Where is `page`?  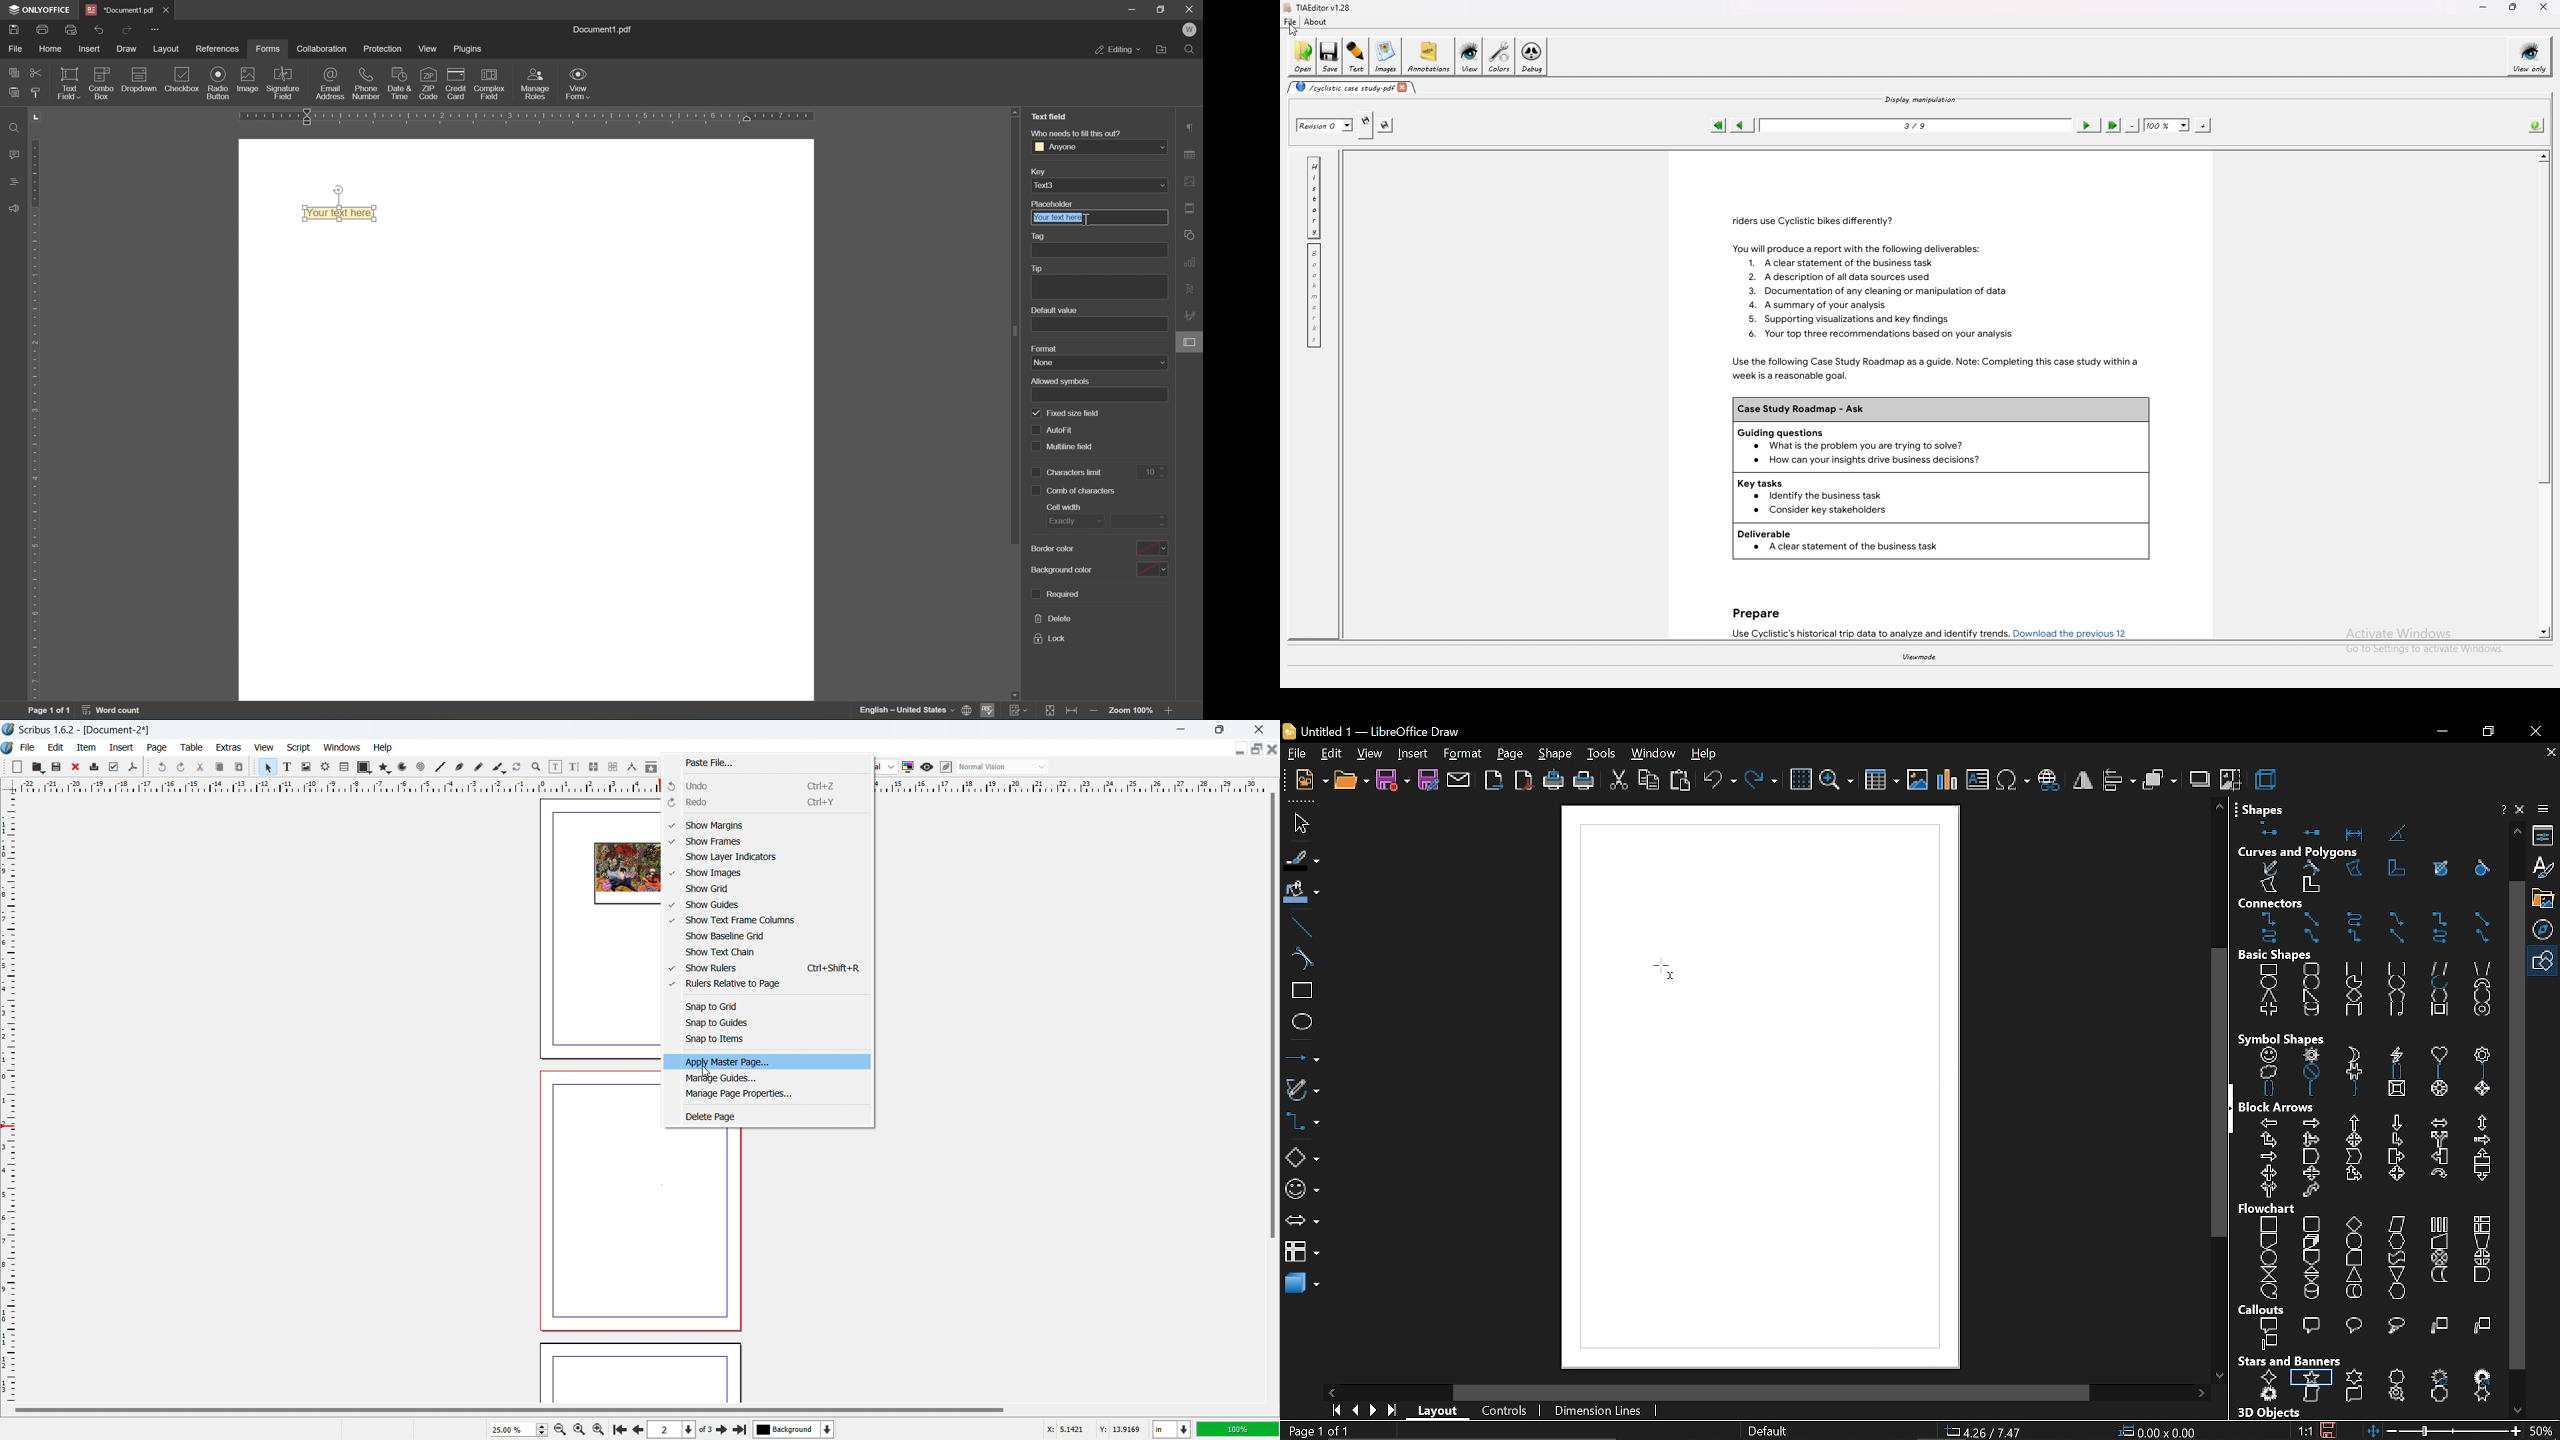 page is located at coordinates (158, 748).